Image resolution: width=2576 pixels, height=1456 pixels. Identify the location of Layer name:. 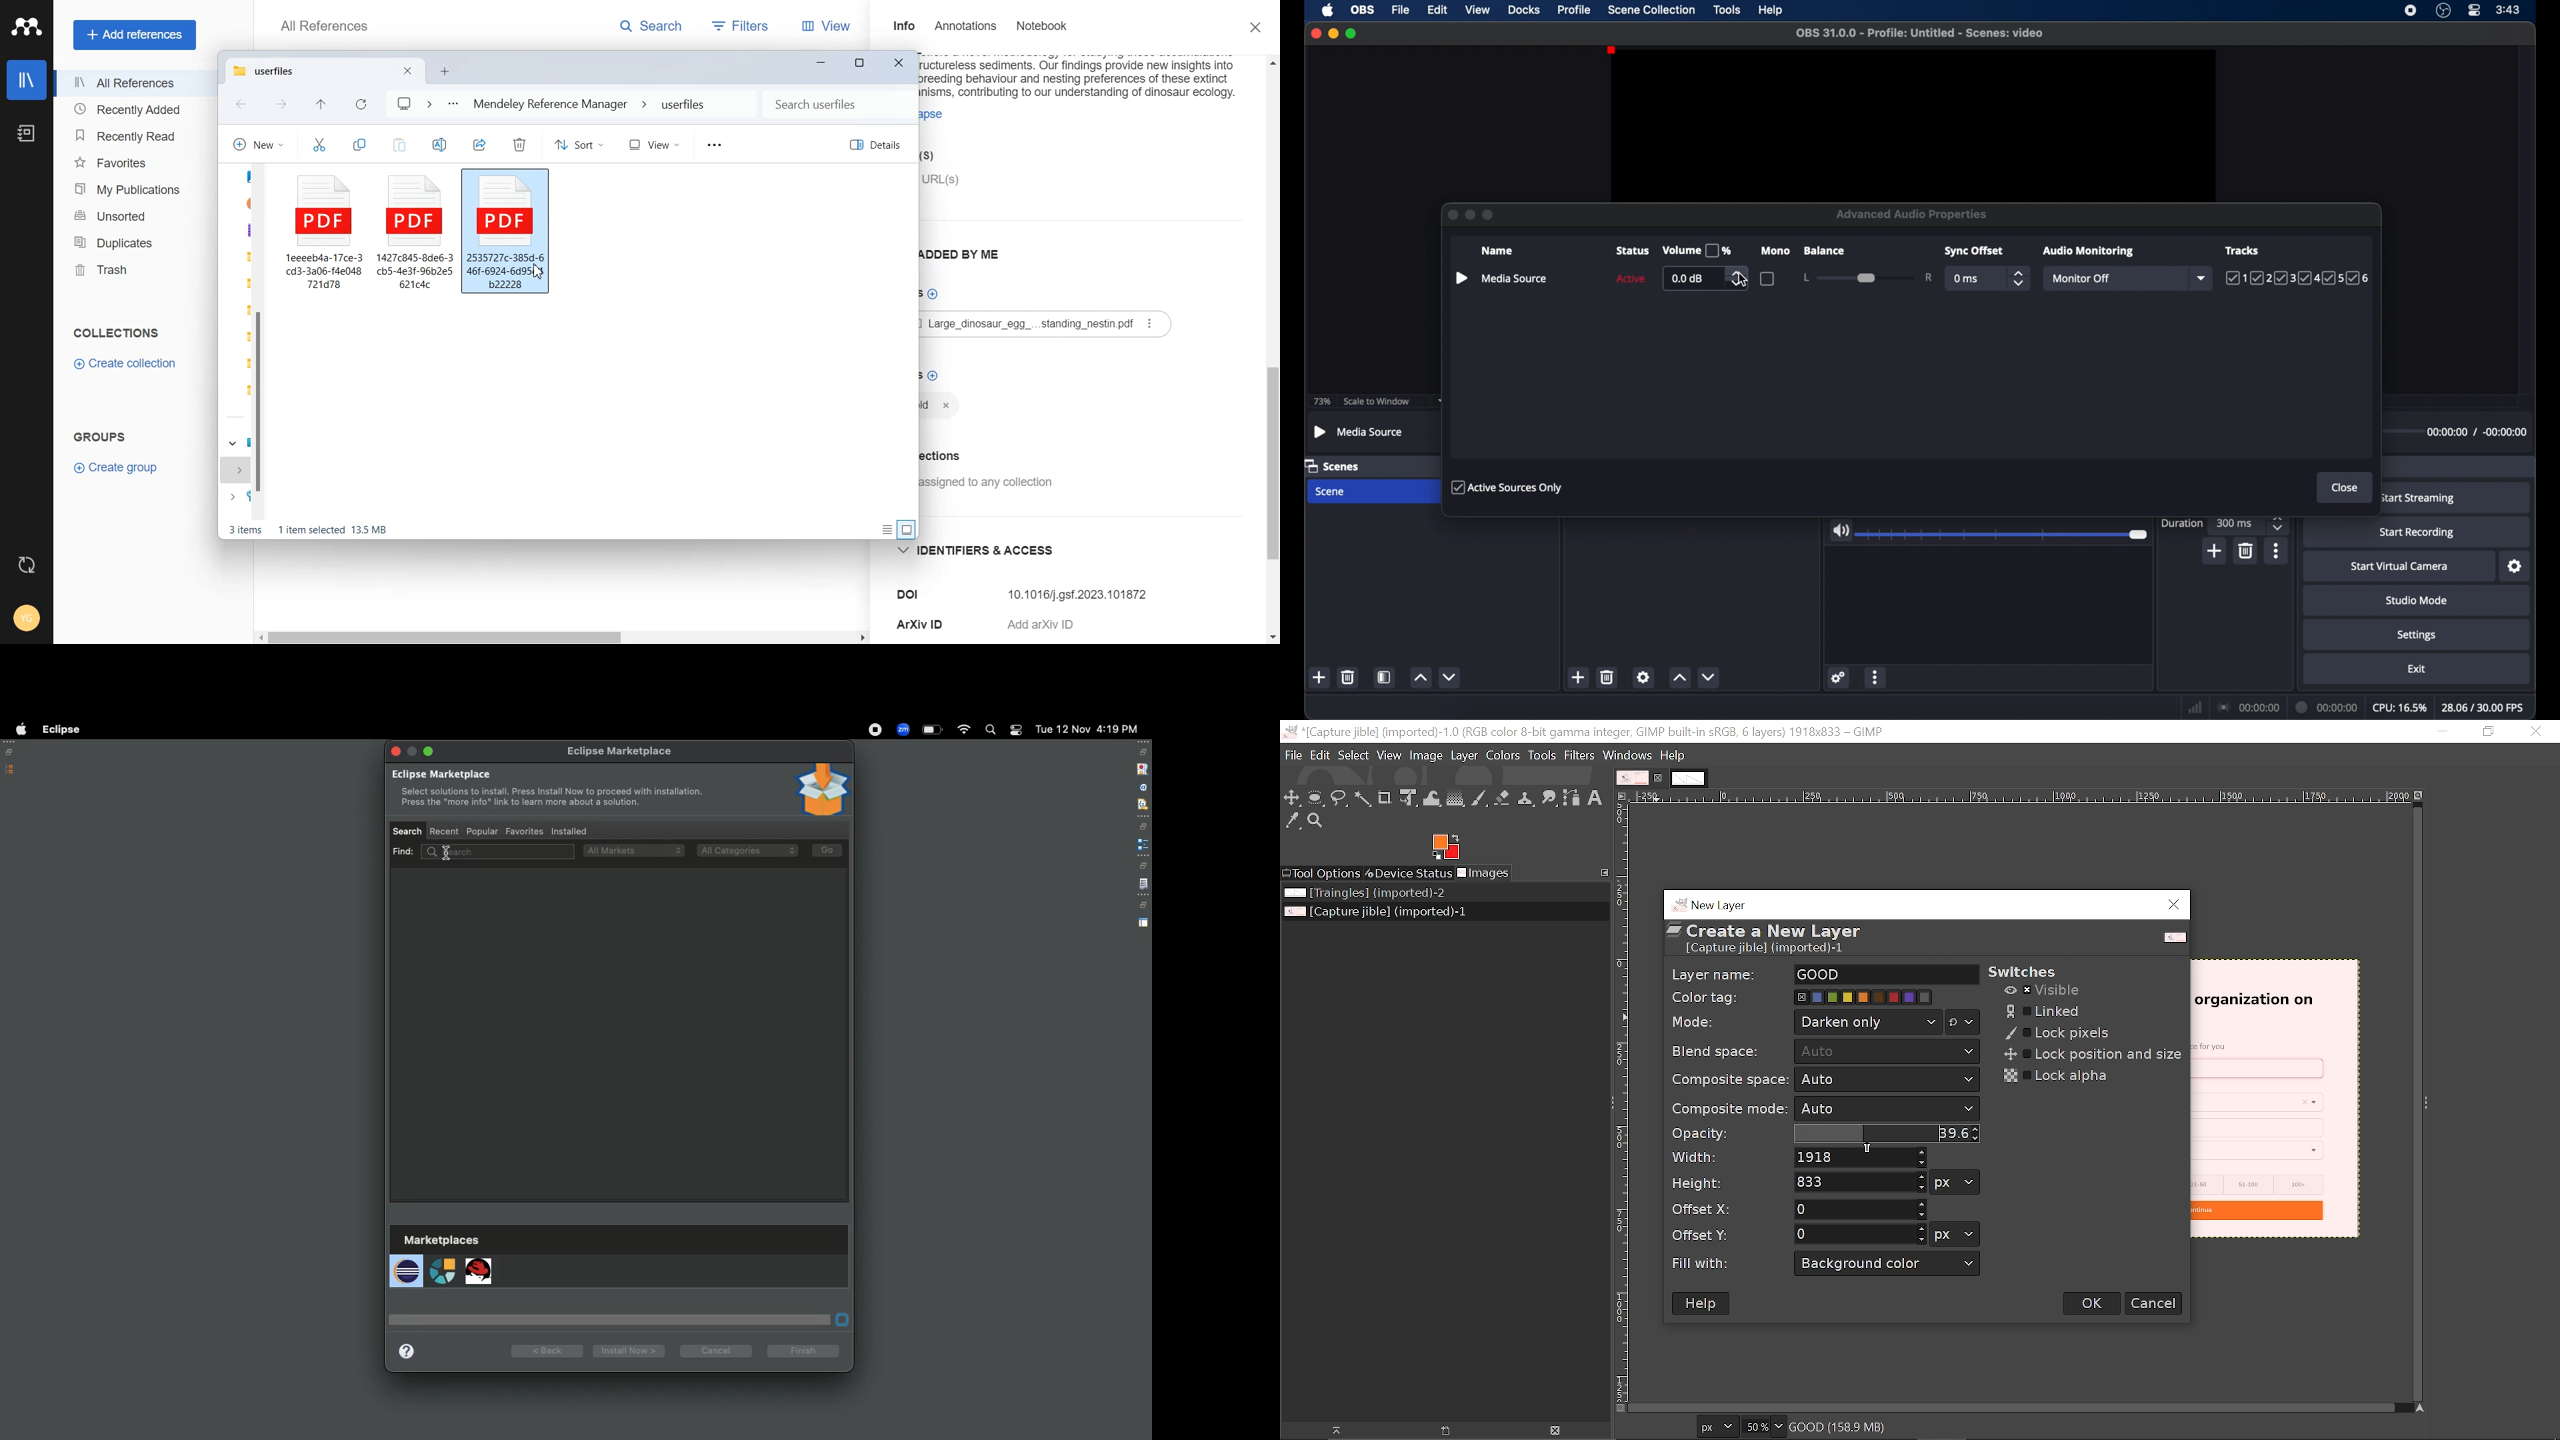
(1715, 973).